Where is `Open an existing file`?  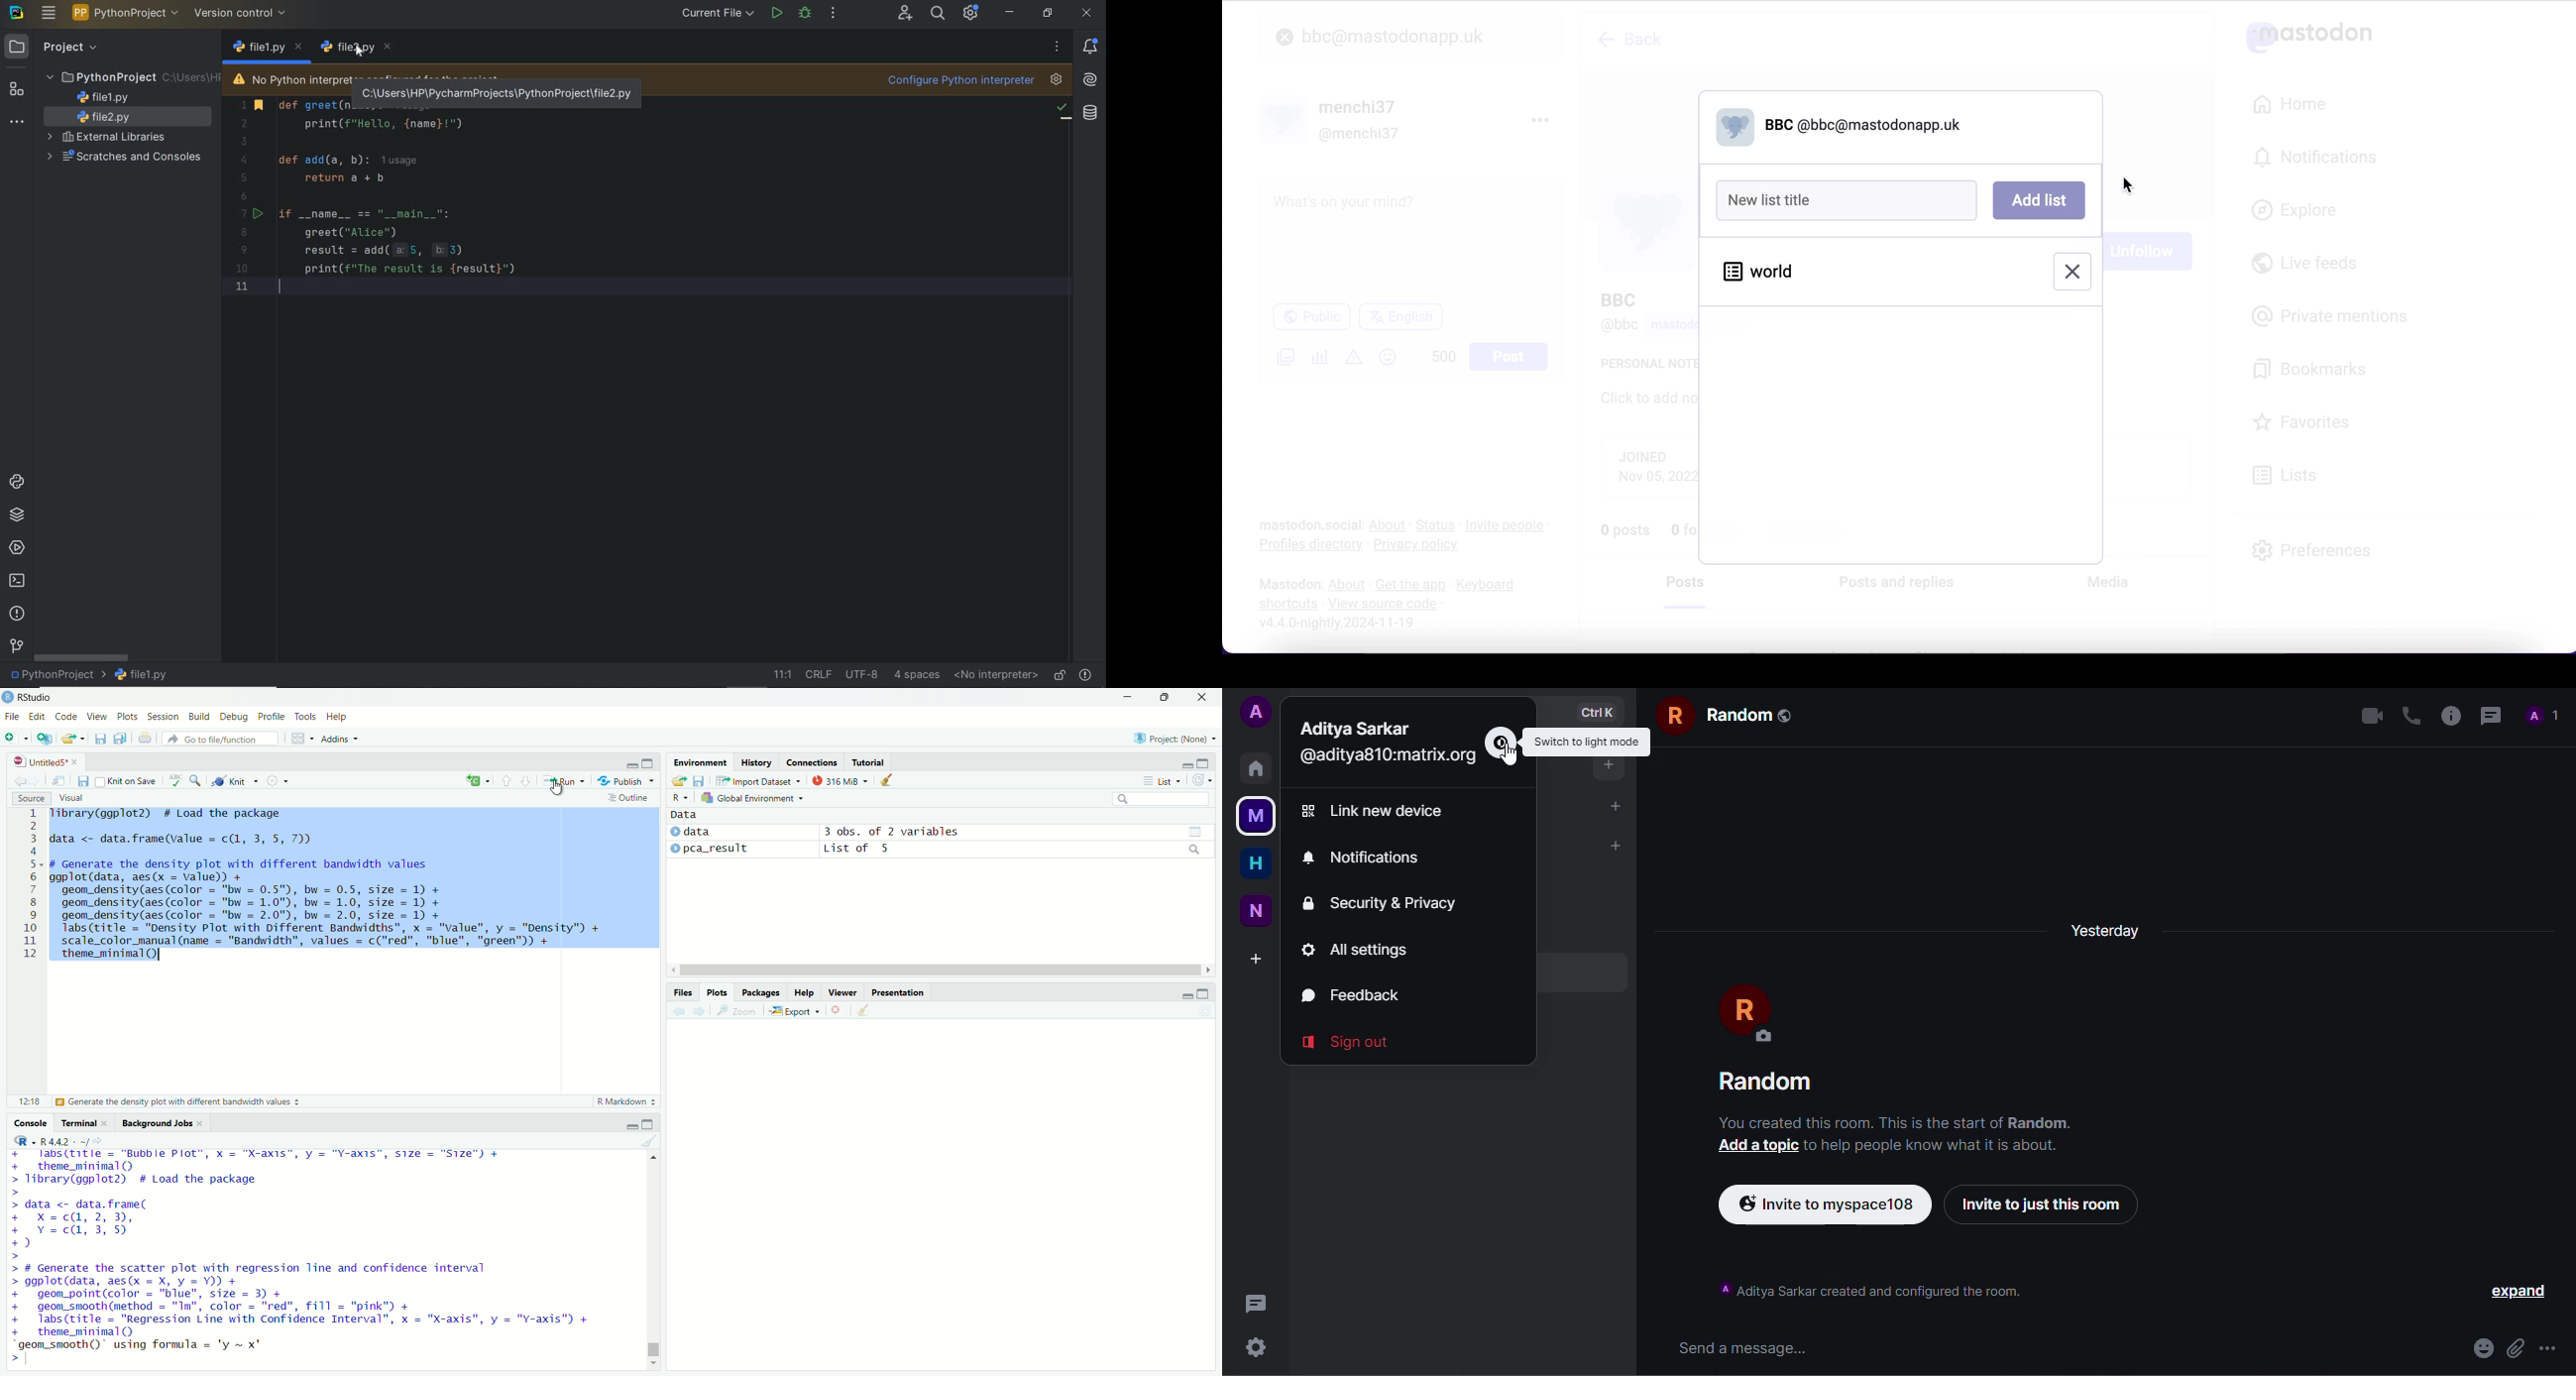 Open an existing file is located at coordinates (68, 738).